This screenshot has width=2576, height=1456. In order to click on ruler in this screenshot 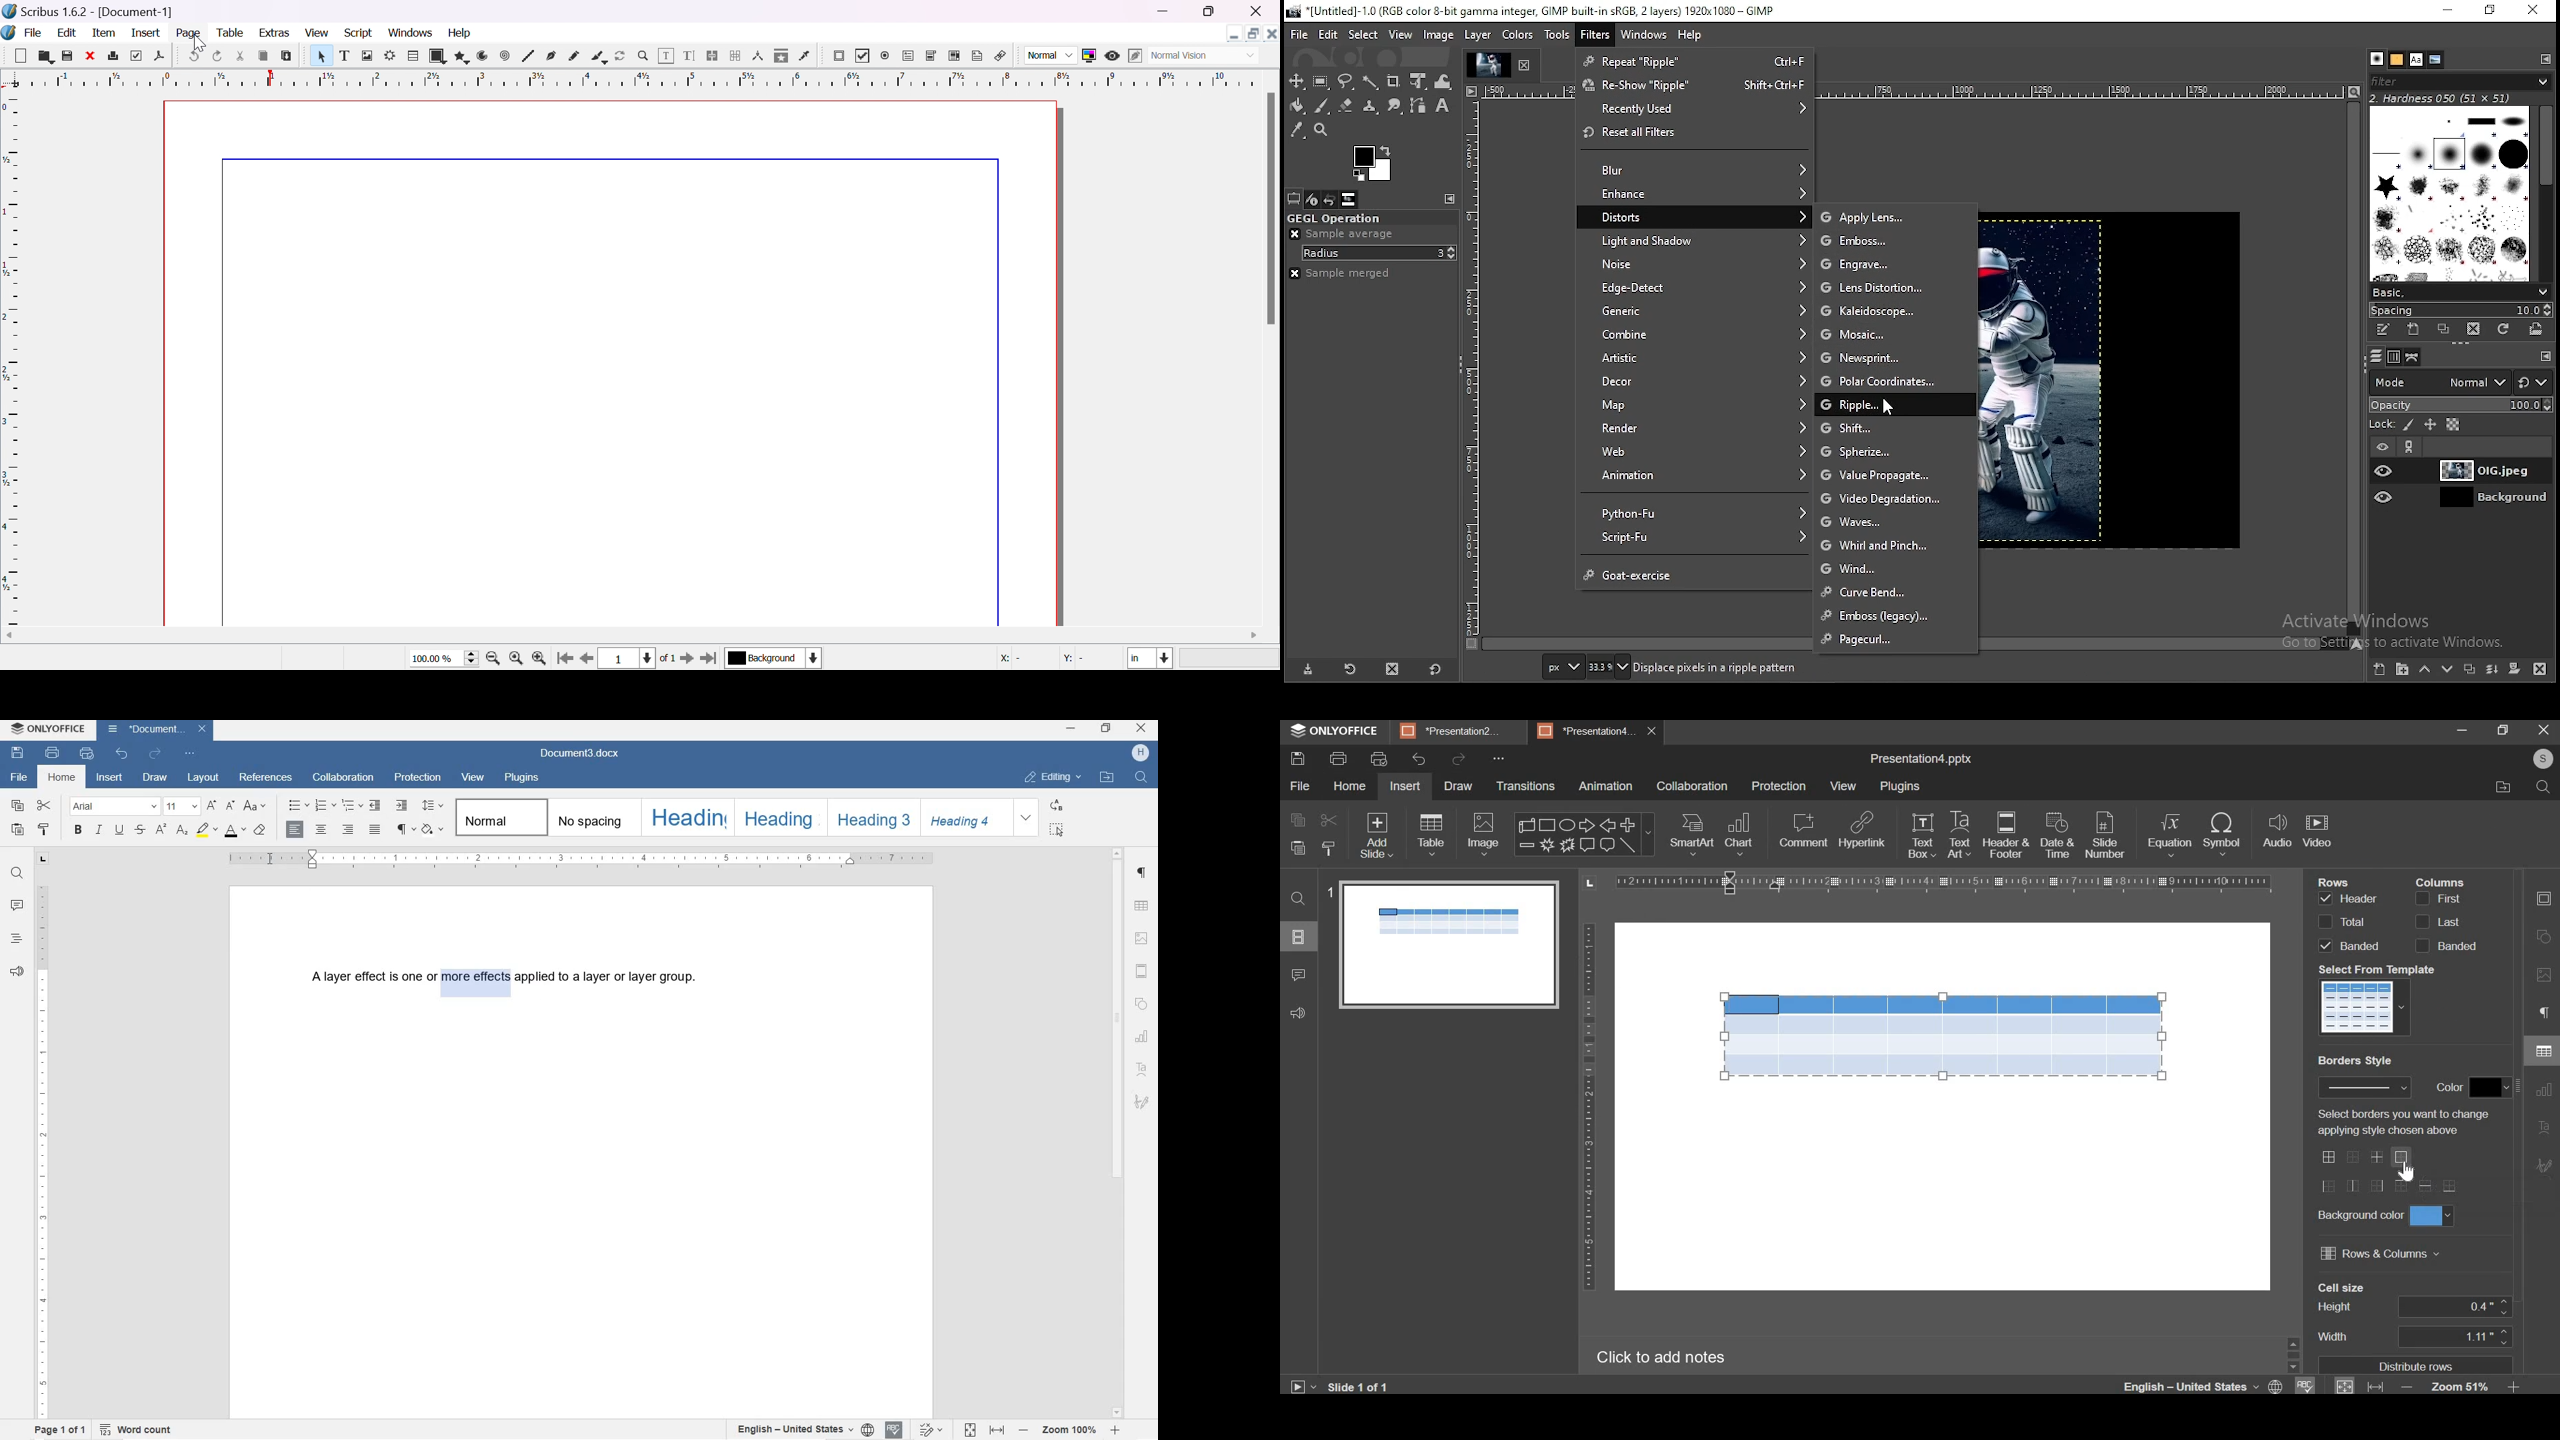, I will do `click(11, 358)`.